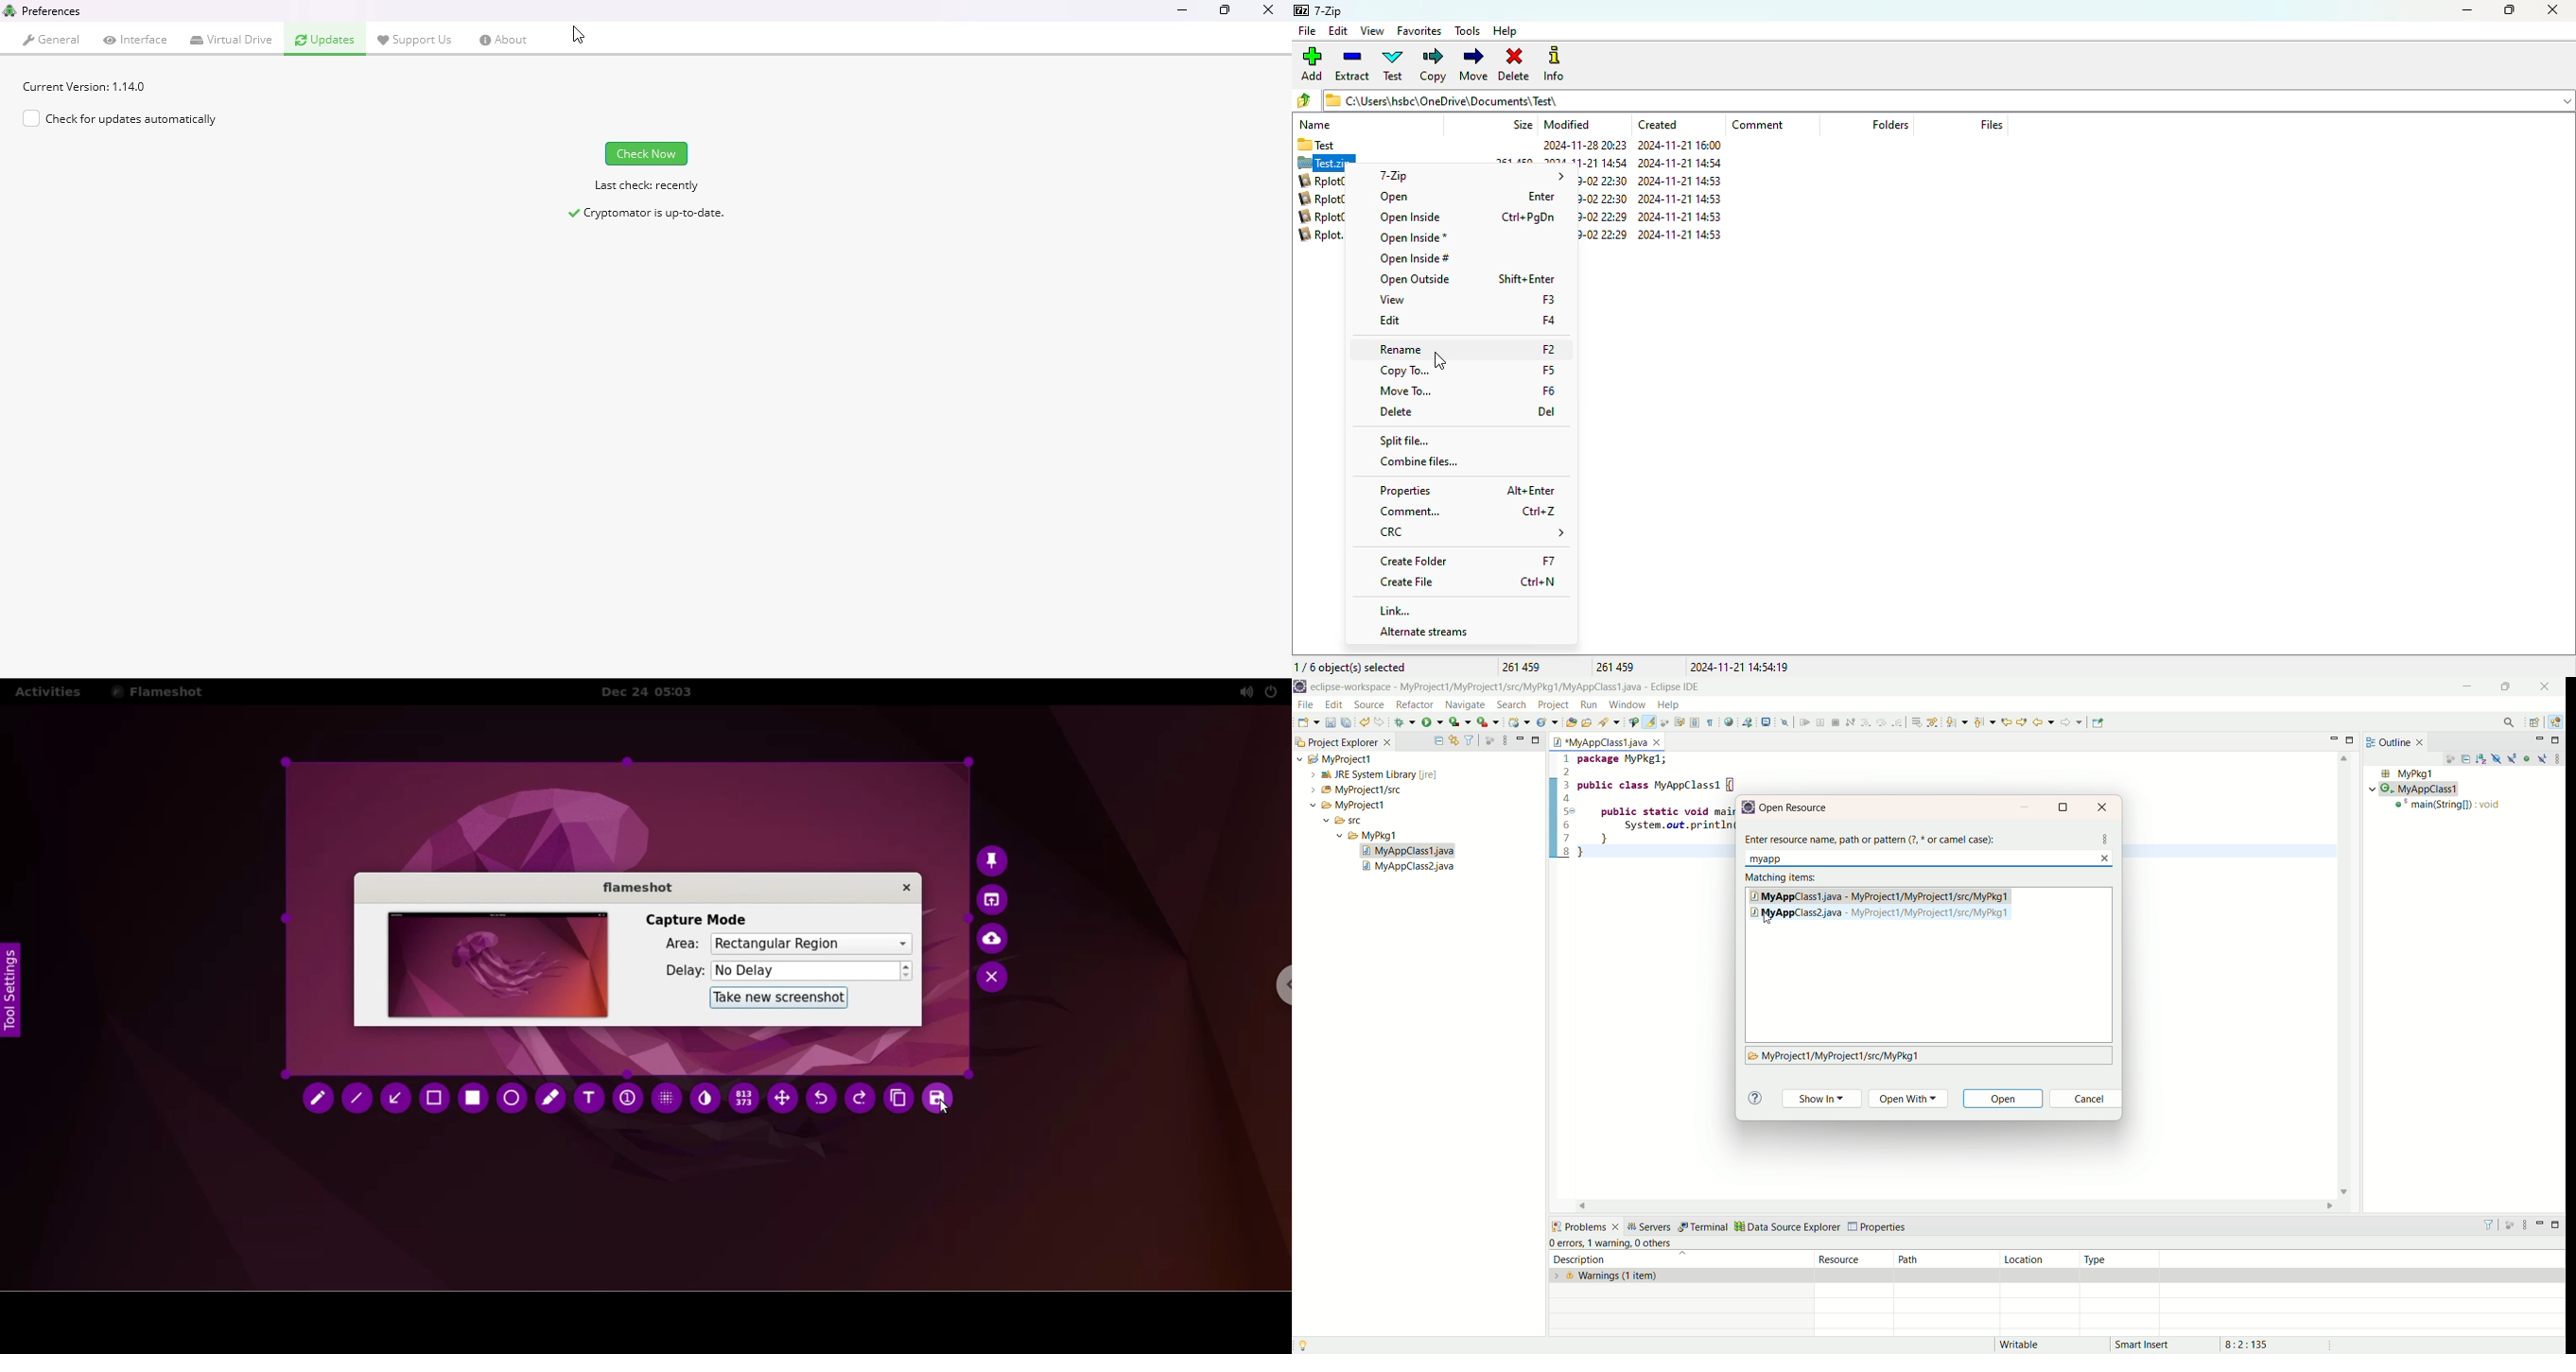 This screenshot has height=1372, width=2576. I want to click on previous edit location, so click(2005, 722).